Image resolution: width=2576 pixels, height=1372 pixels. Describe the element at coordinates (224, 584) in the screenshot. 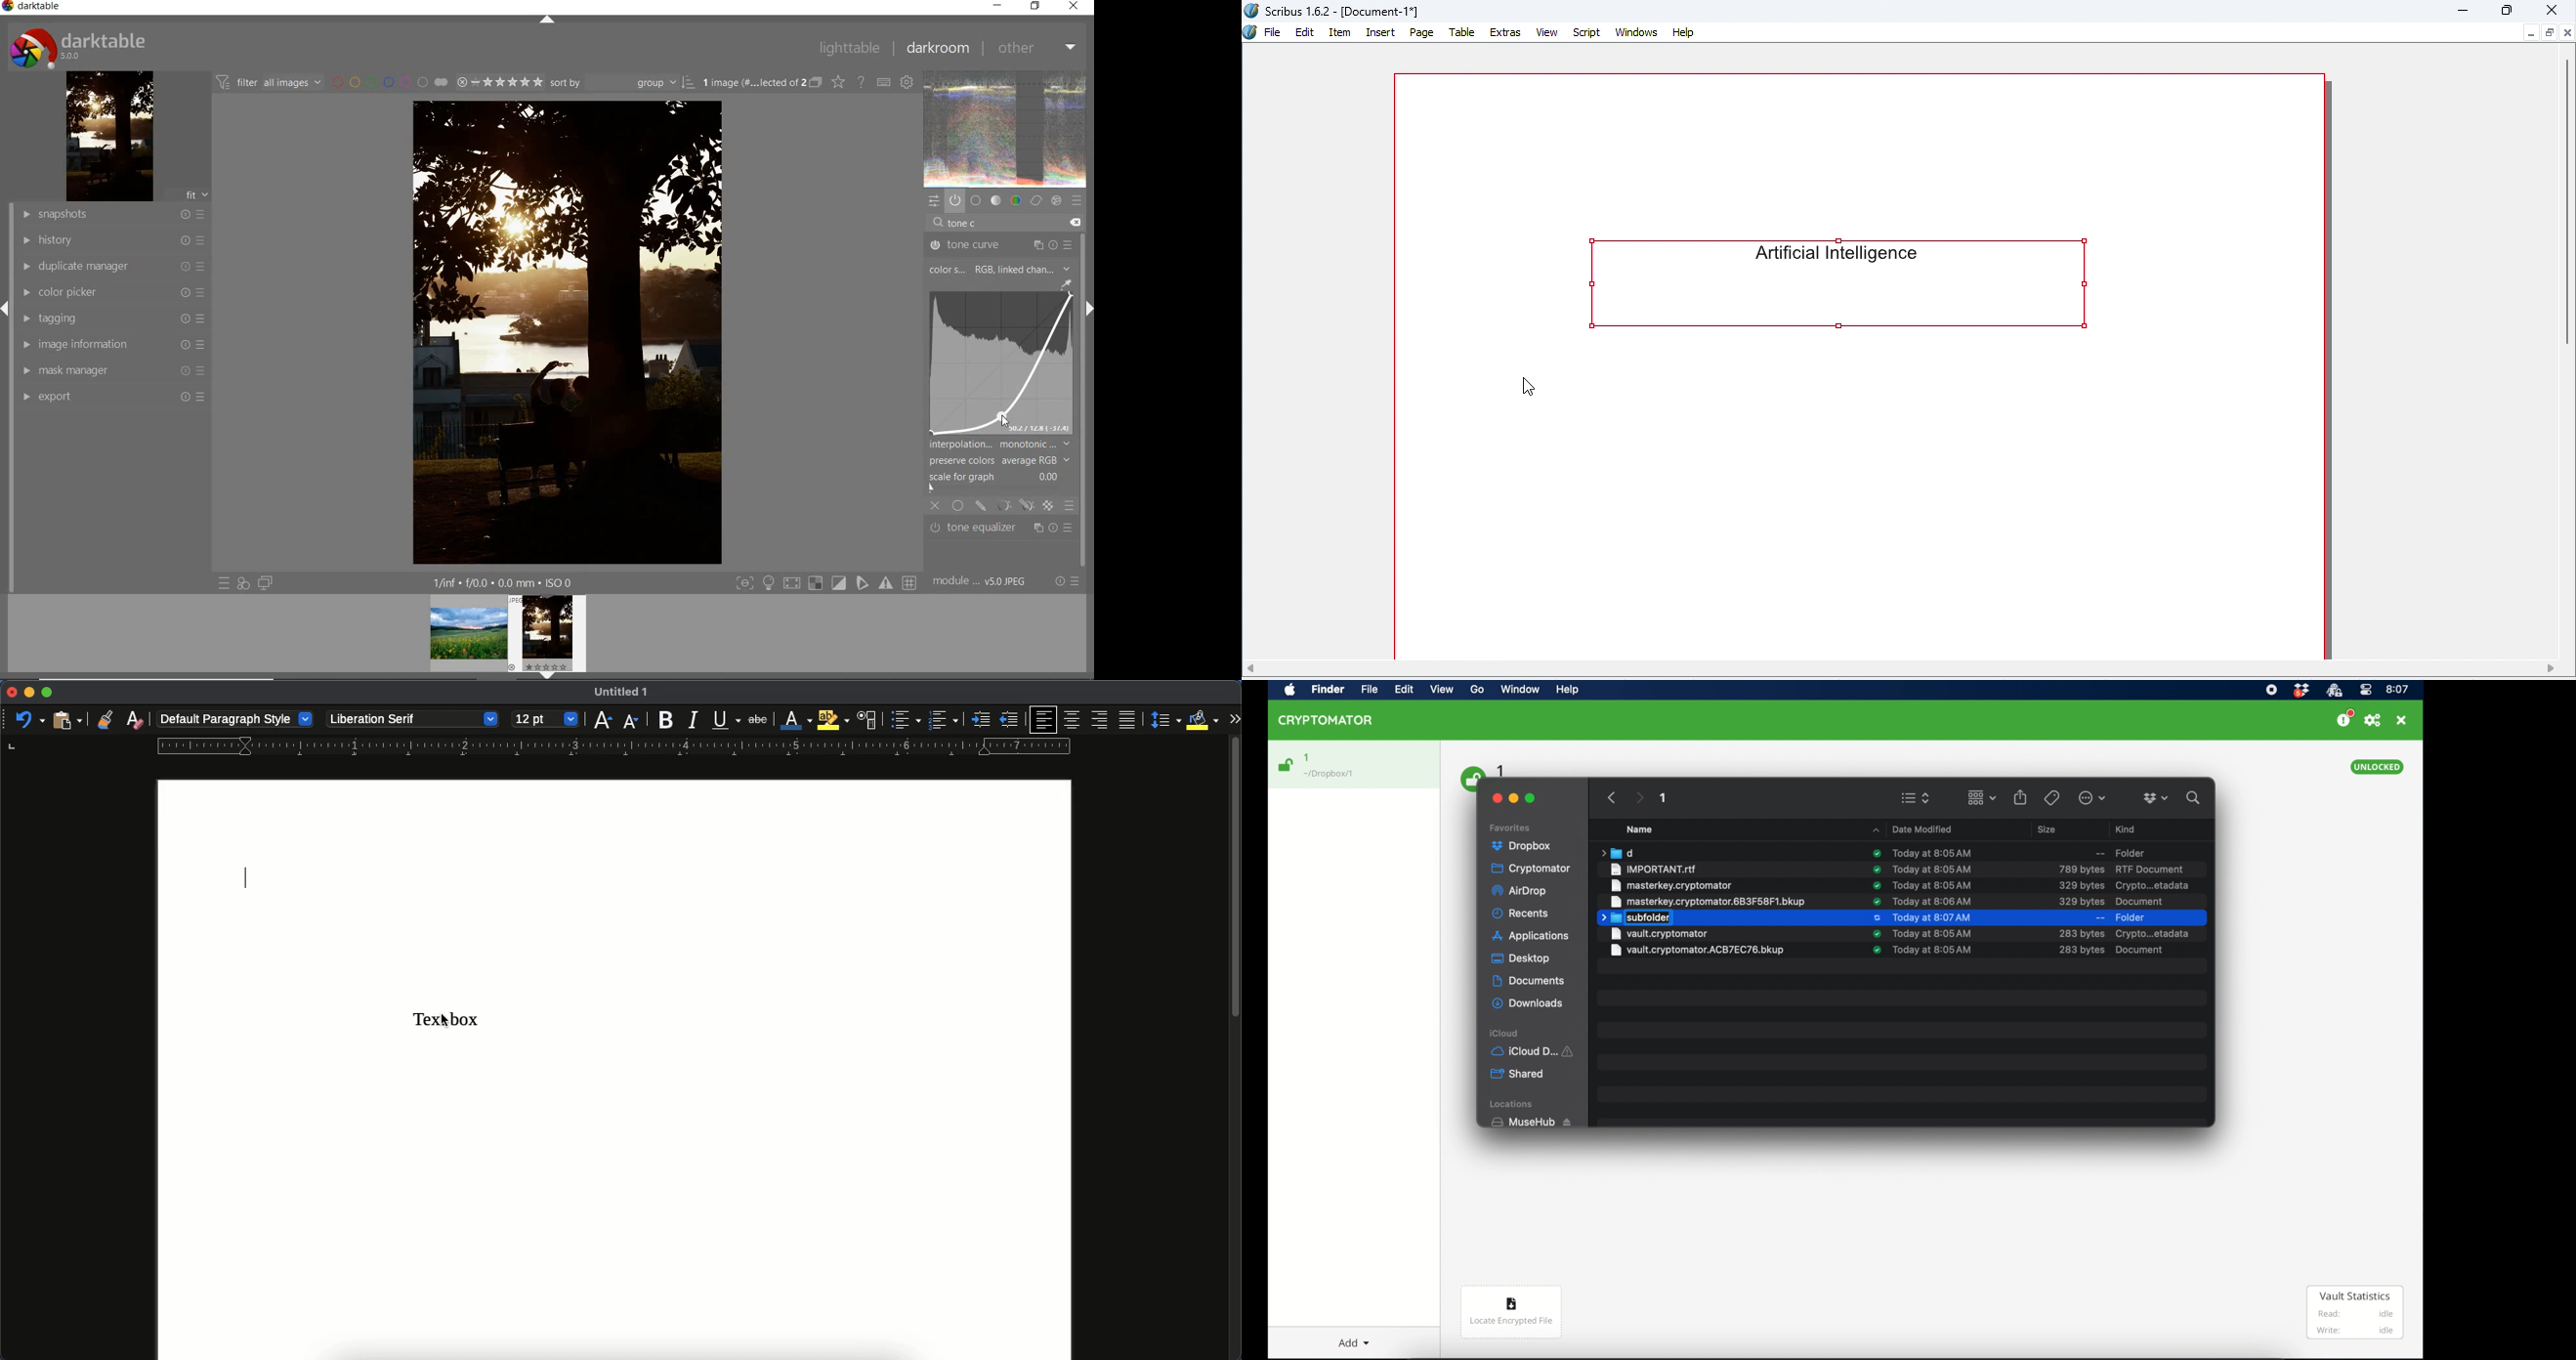

I see `quick access to presets` at that location.